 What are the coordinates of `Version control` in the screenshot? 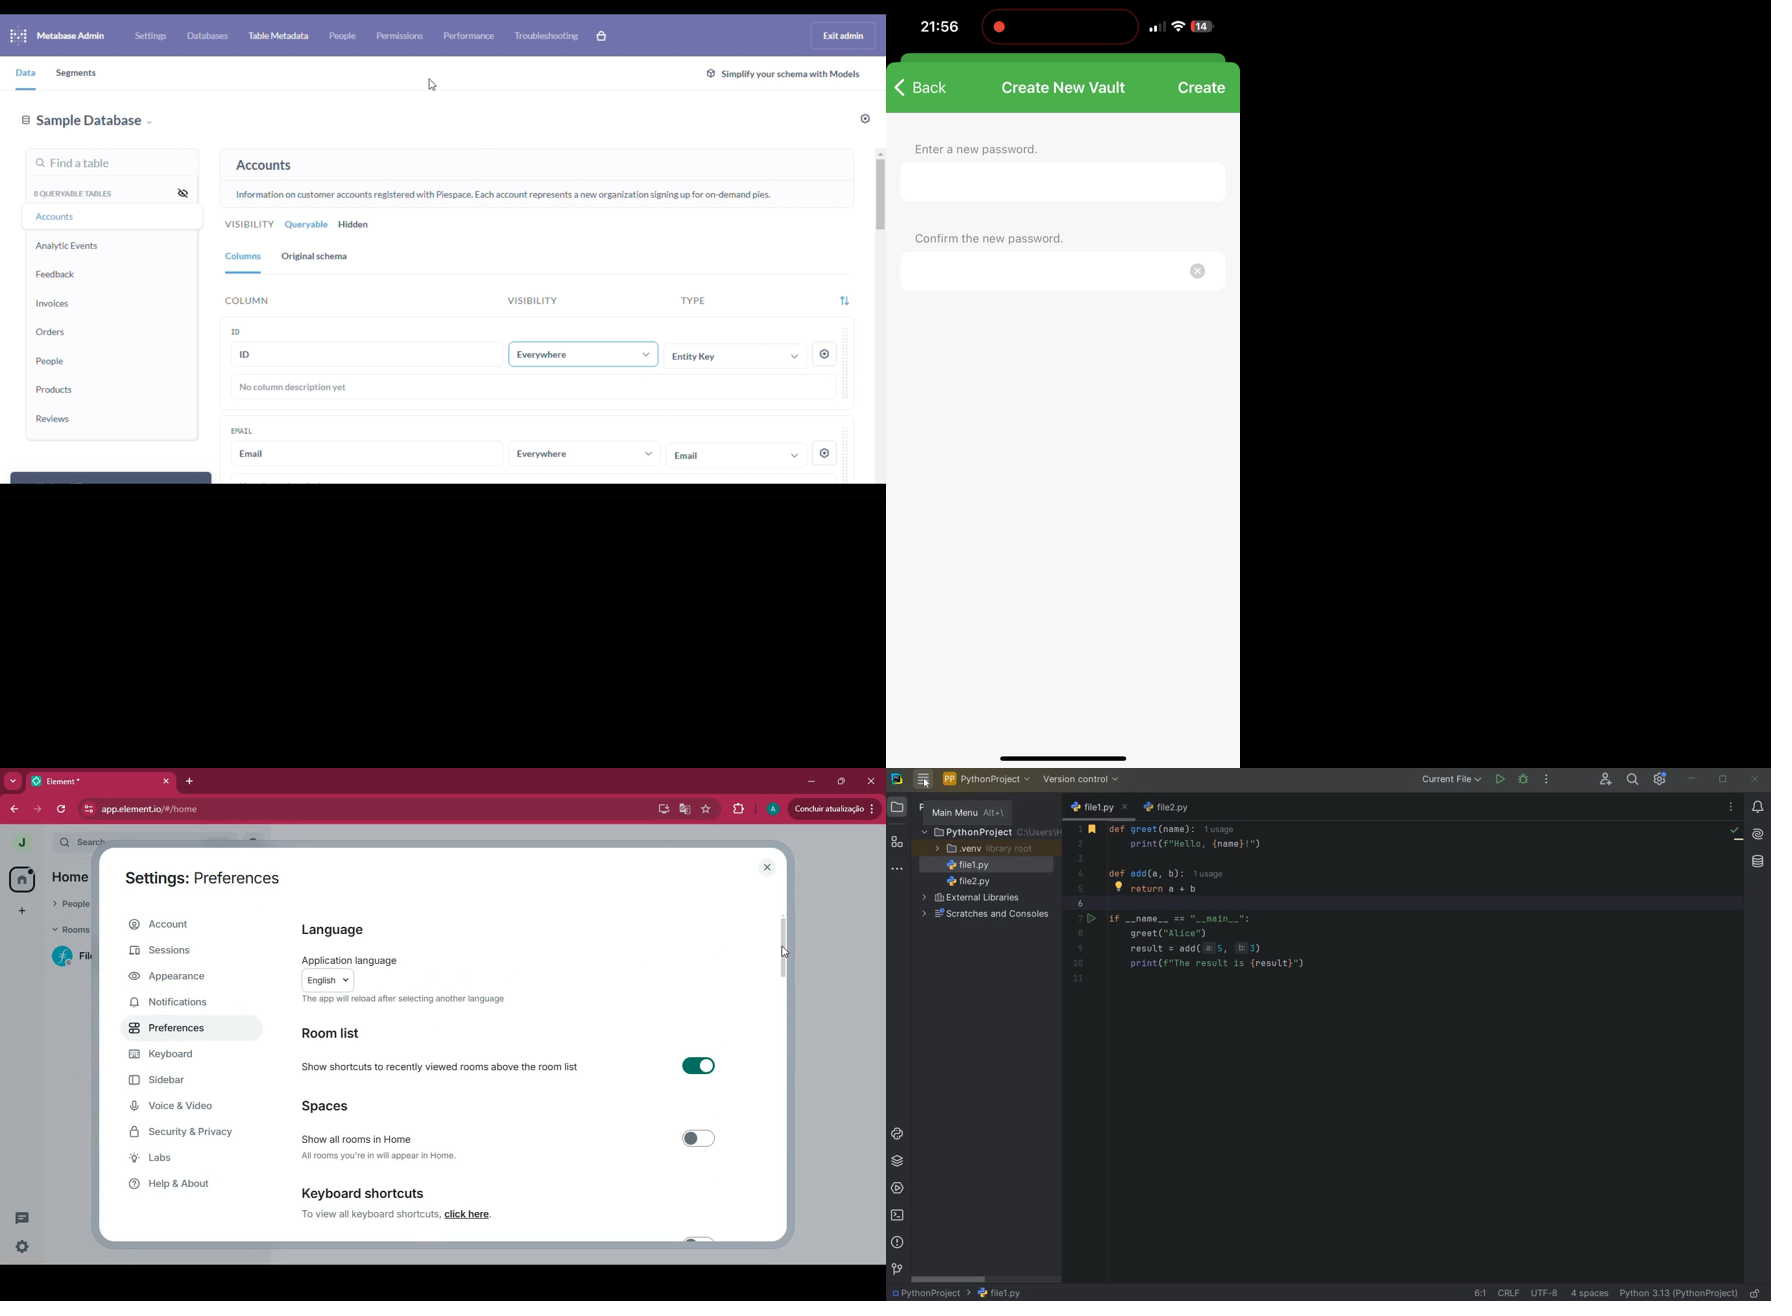 It's located at (896, 1269).